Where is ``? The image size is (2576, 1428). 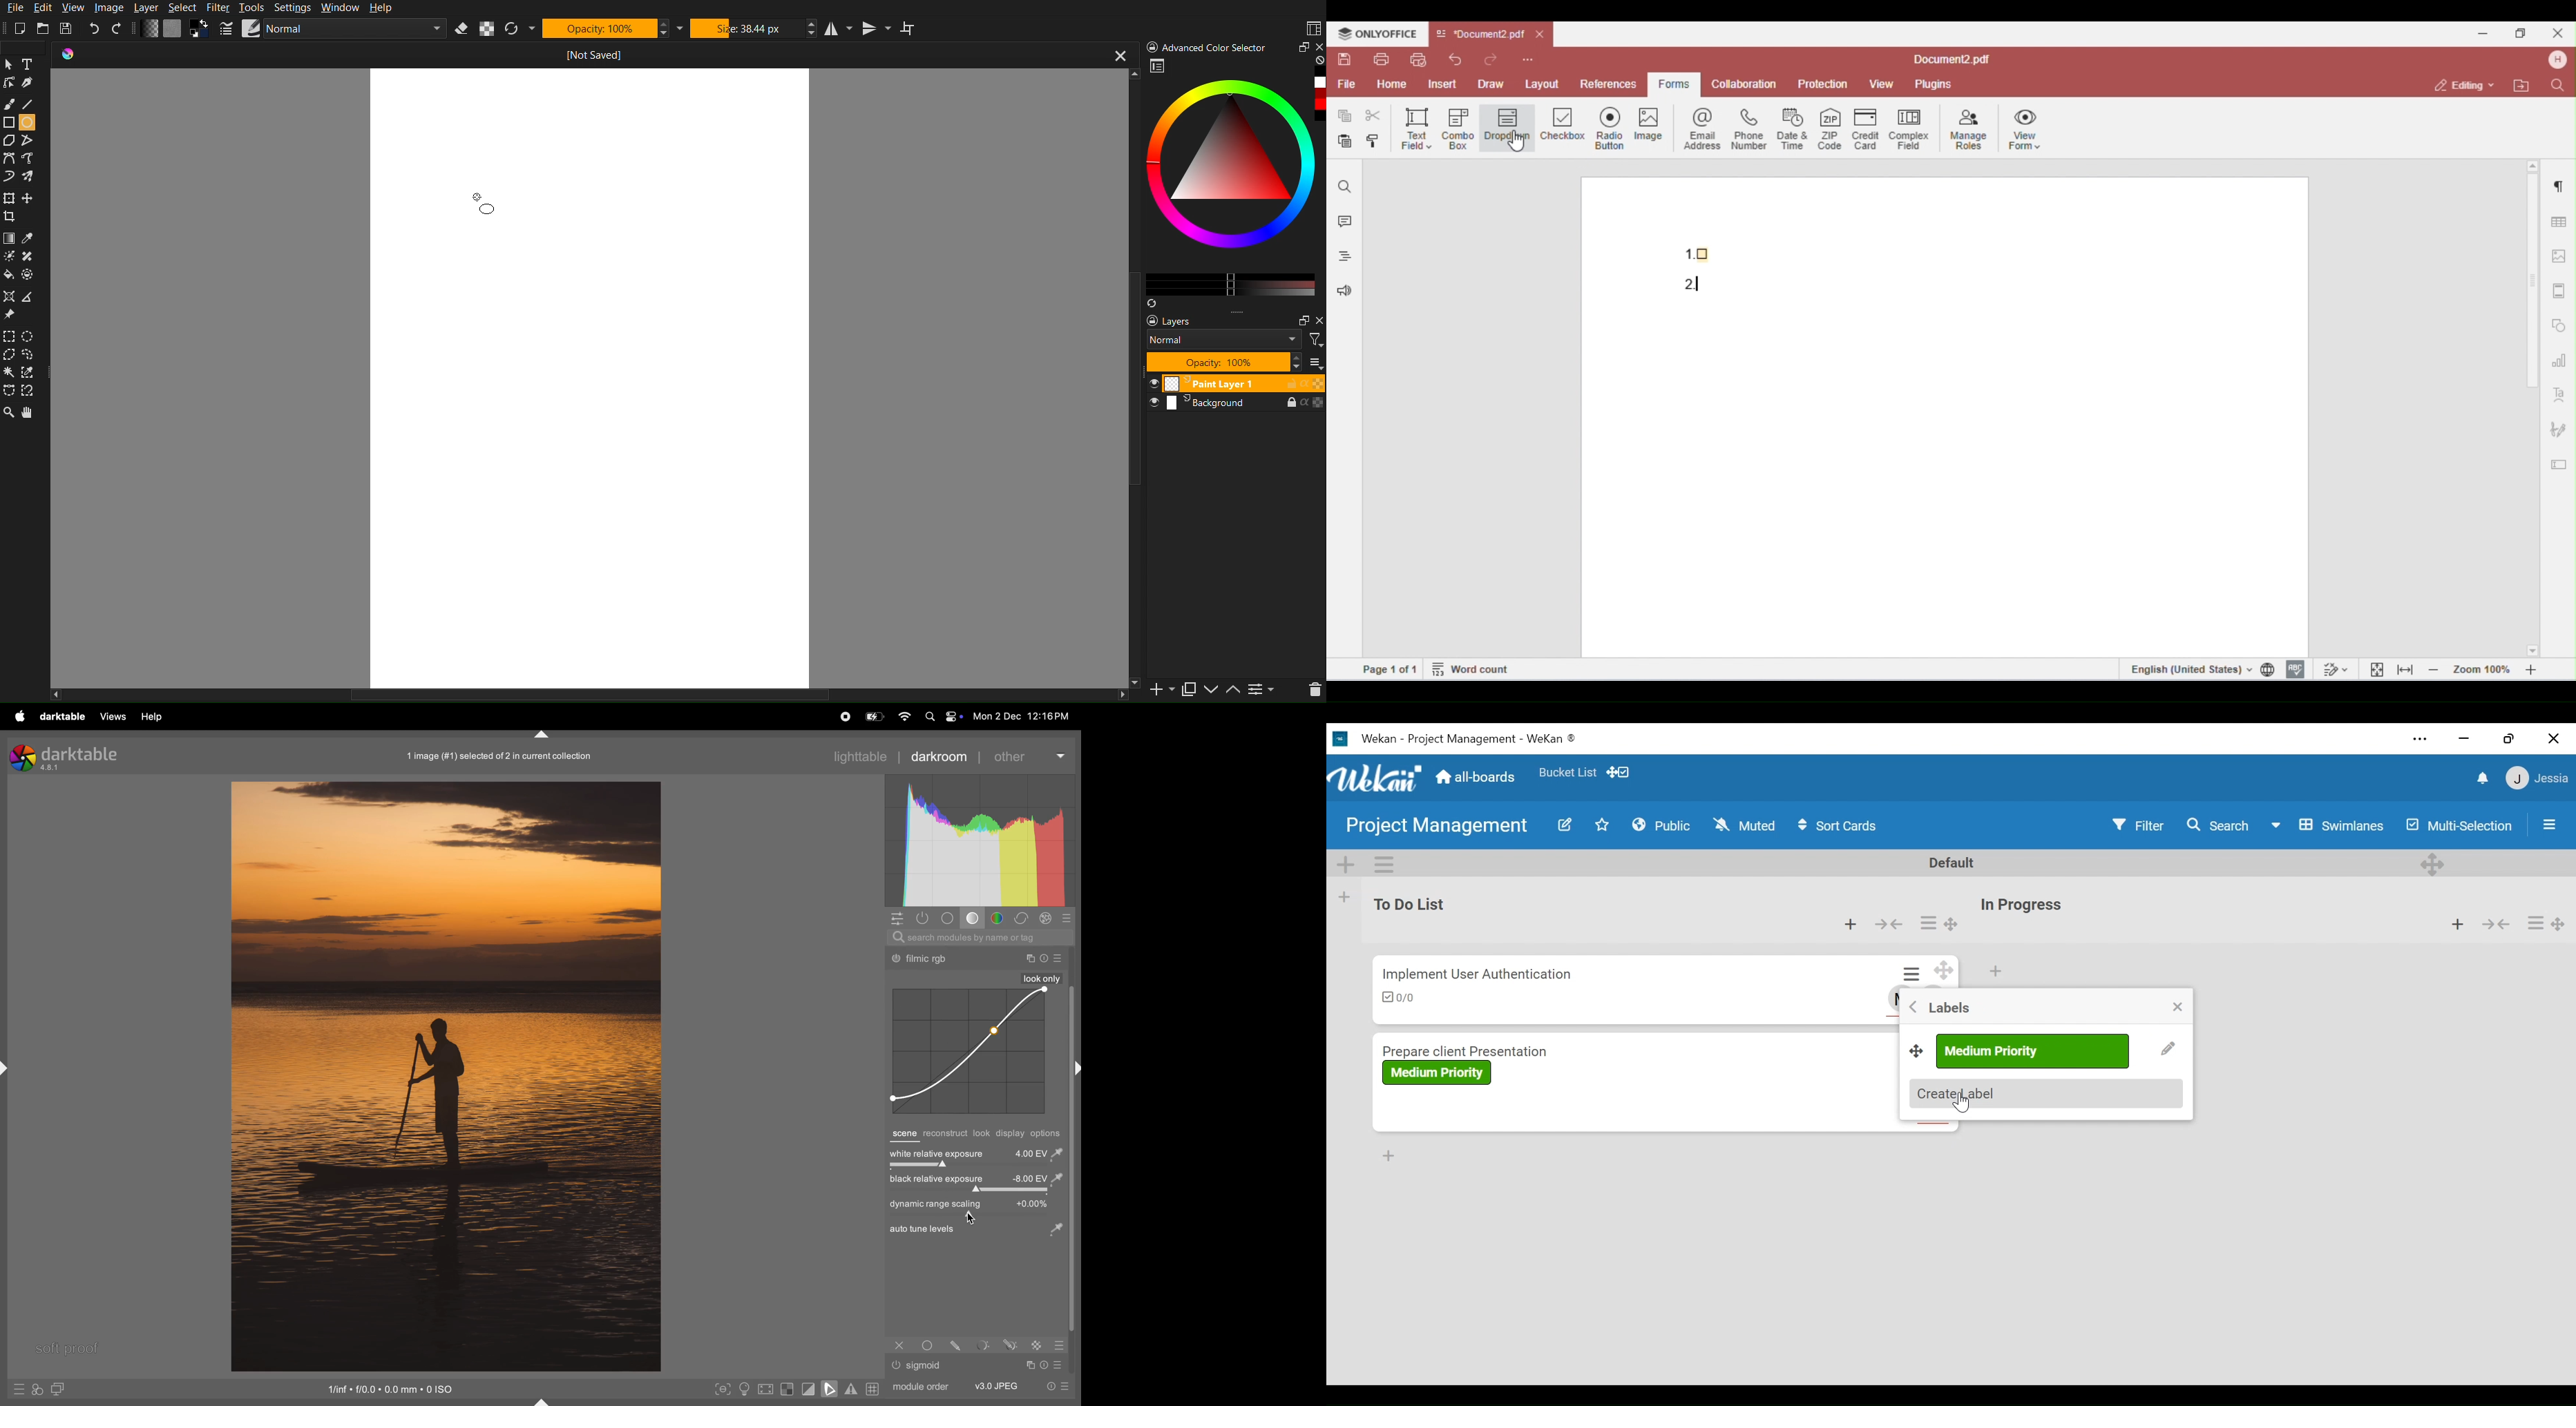
 is located at coordinates (930, 1345).